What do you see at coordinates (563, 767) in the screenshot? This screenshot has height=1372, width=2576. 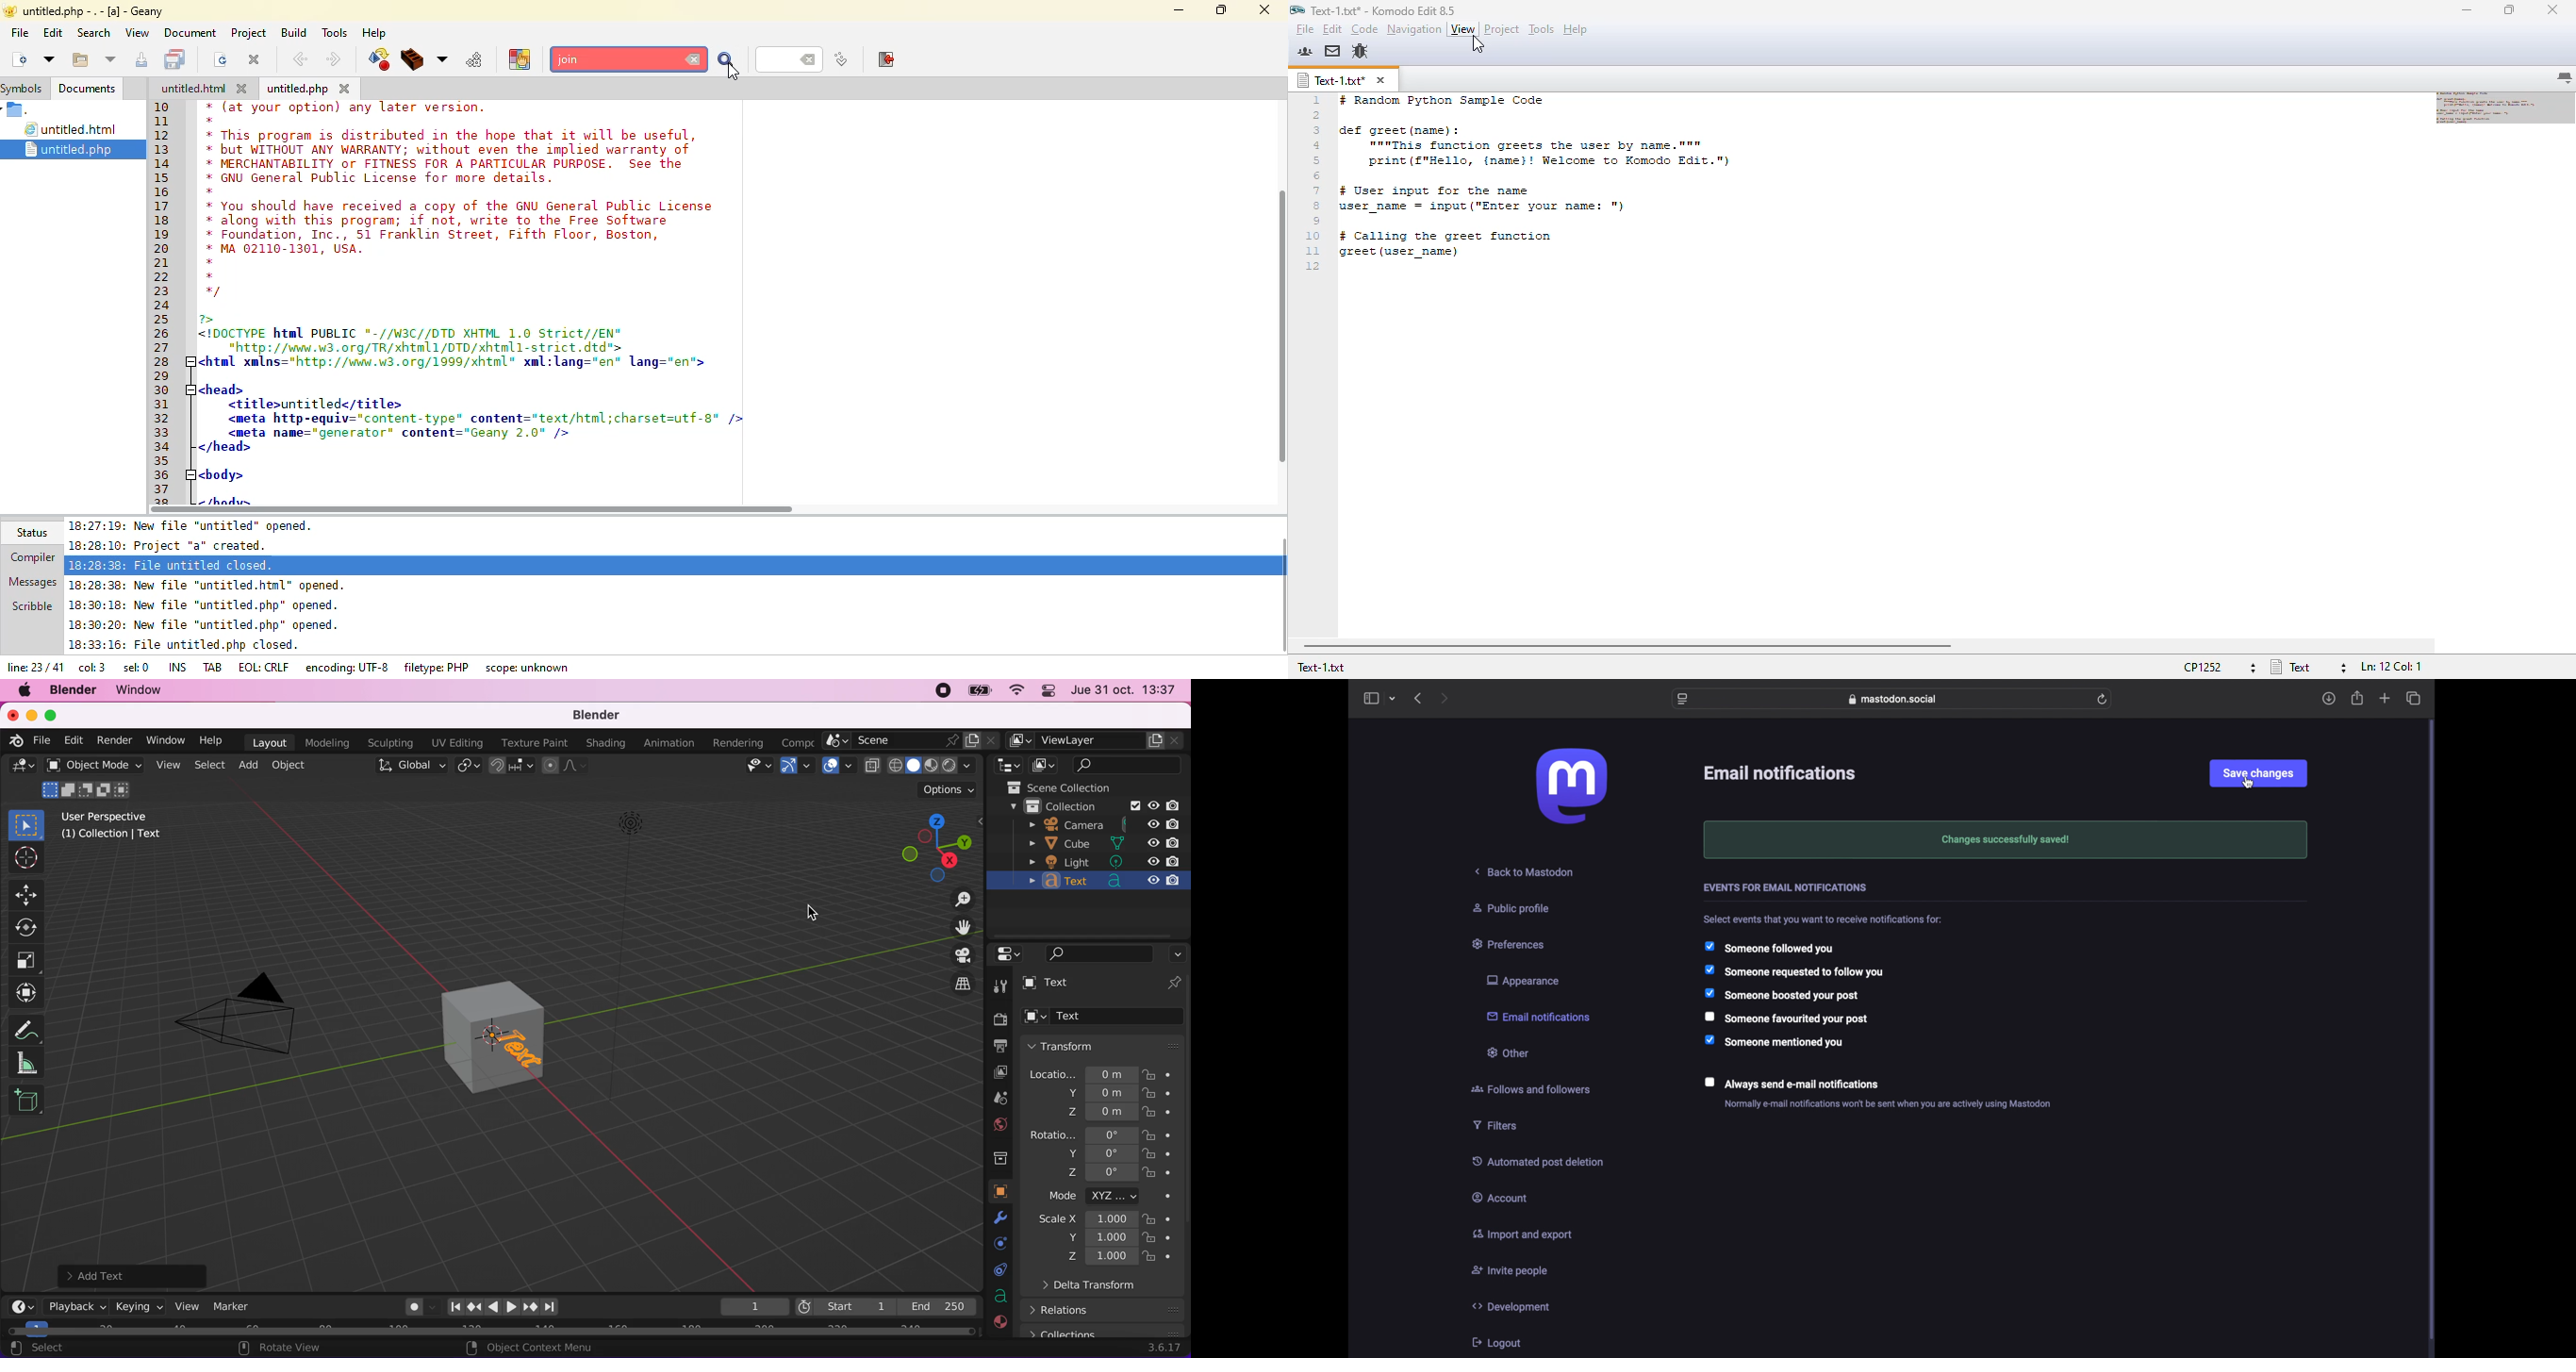 I see `proportional editing objects` at bounding box center [563, 767].